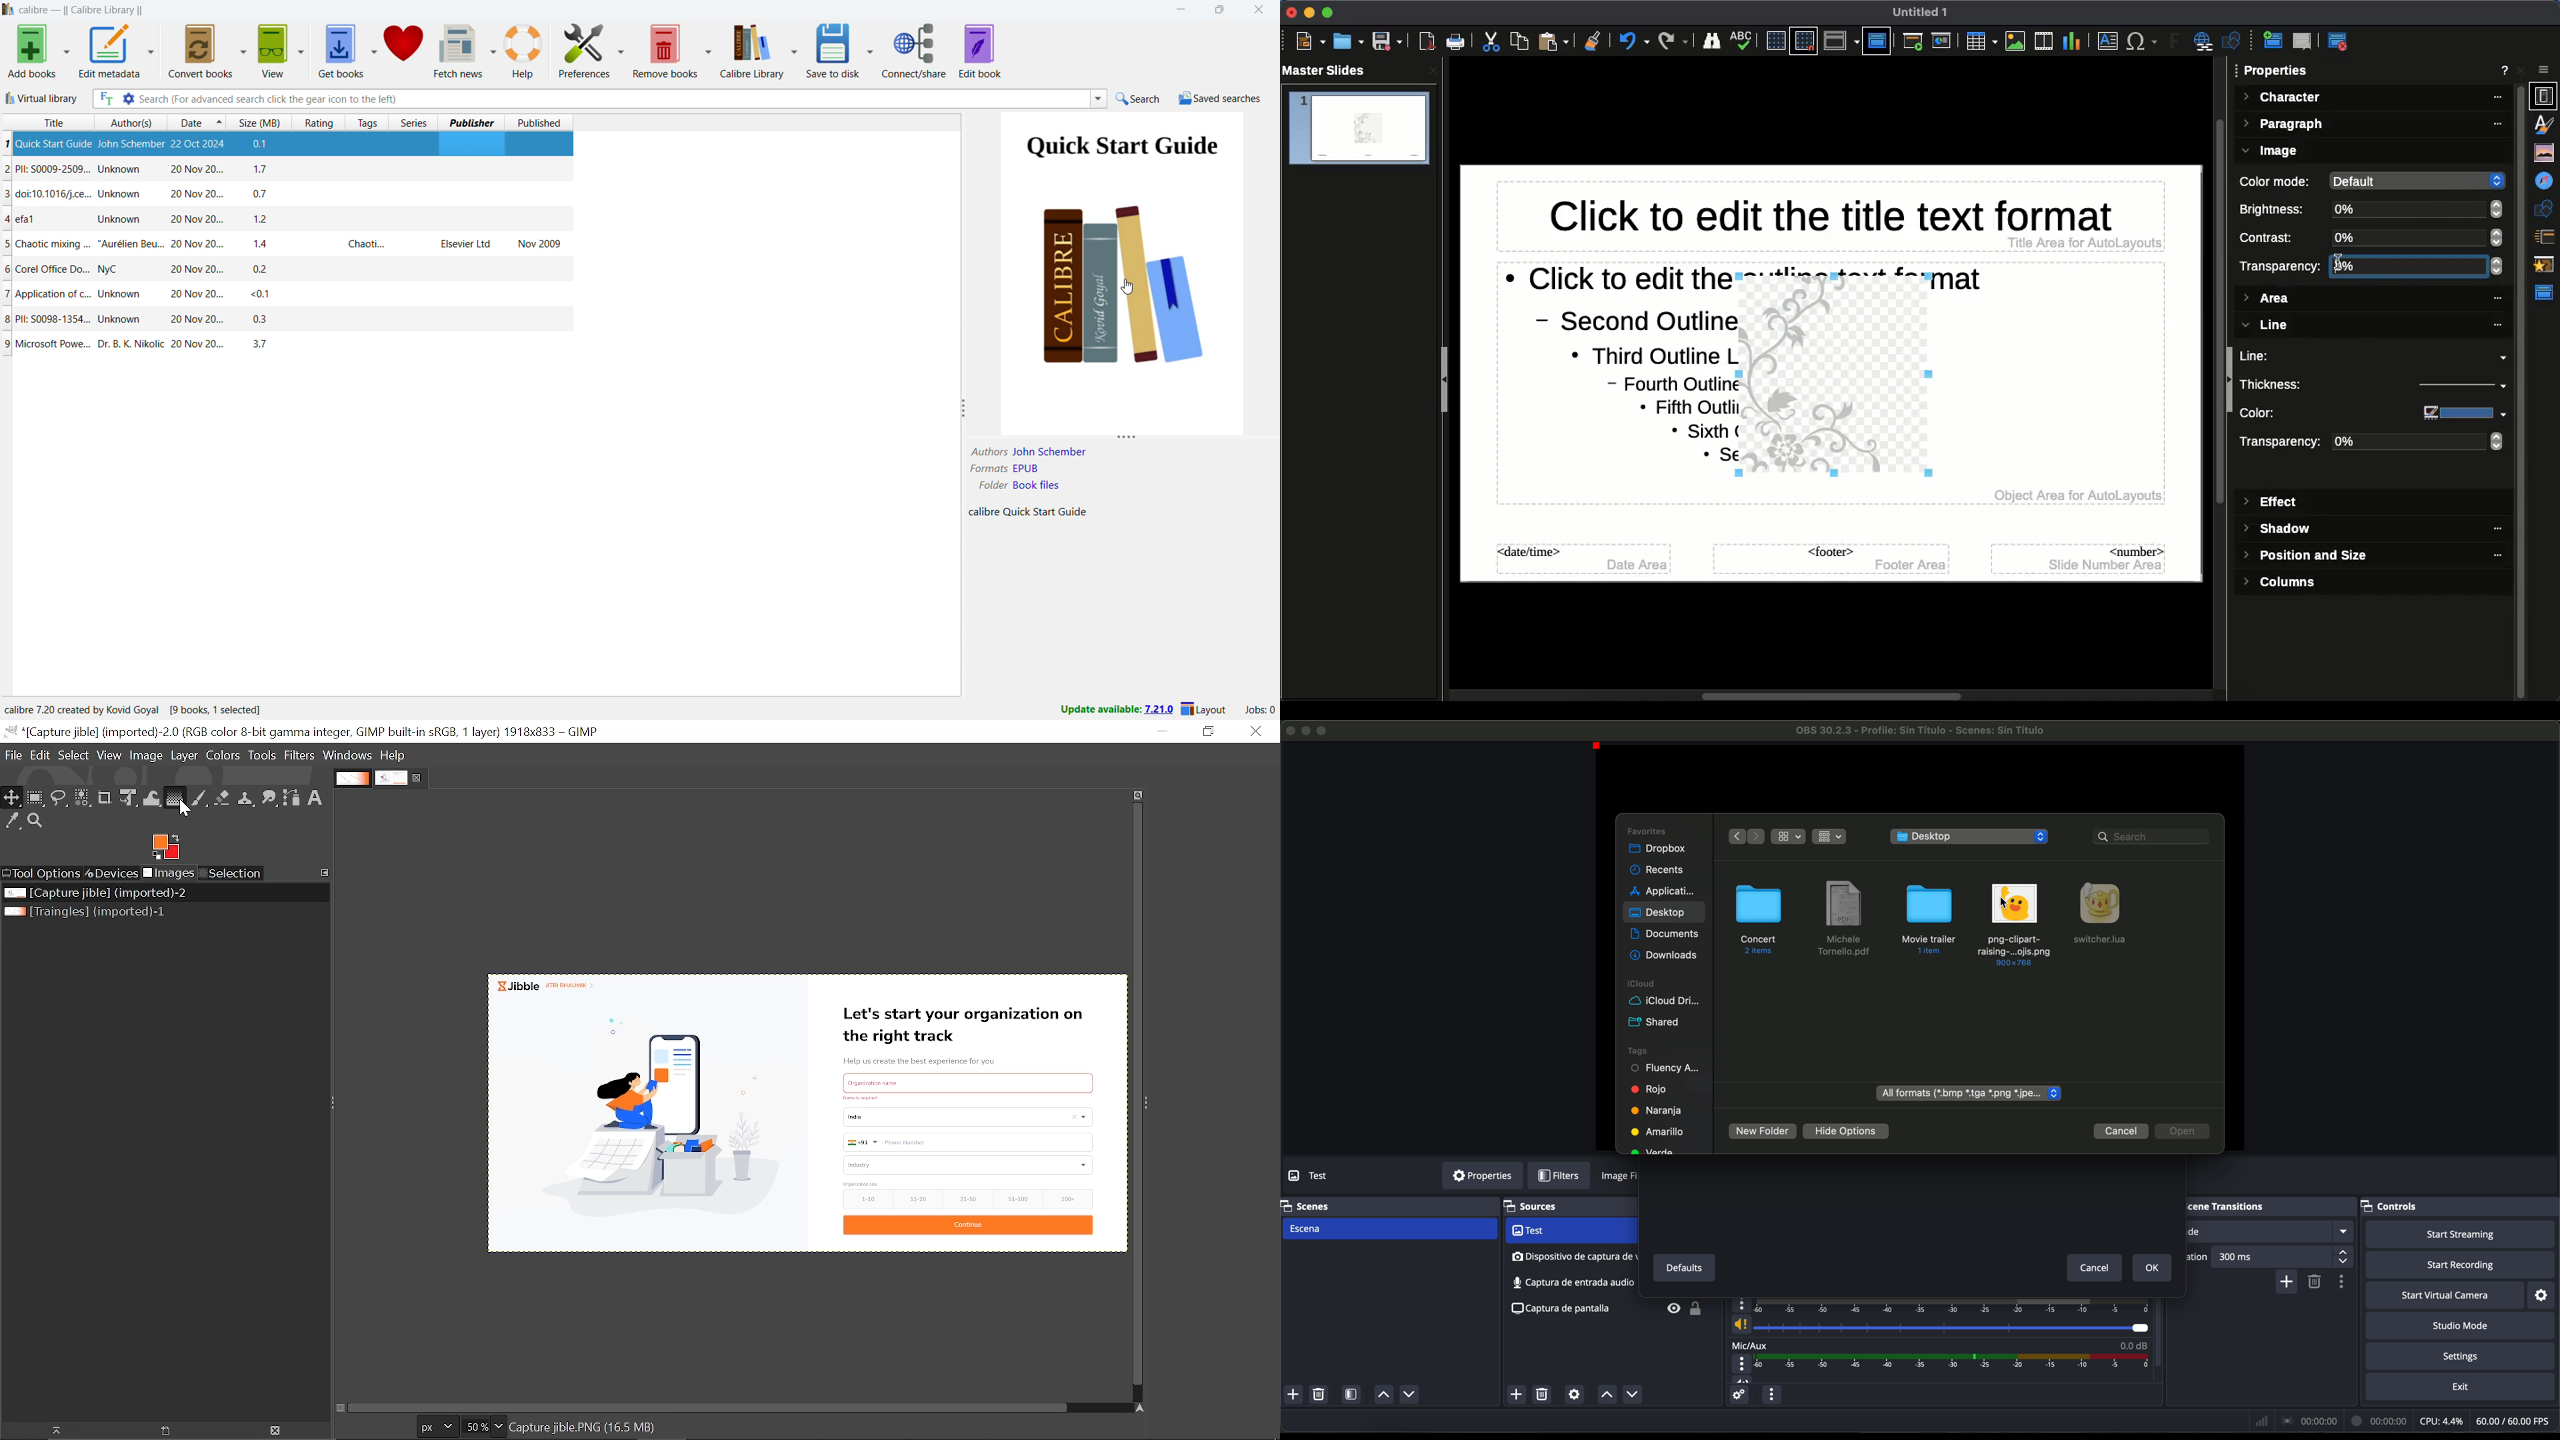 This screenshot has width=2576, height=1456. What do you see at coordinates (1842, 919) in the screenshot?
I see `file` at bounding box center [1842, 919].